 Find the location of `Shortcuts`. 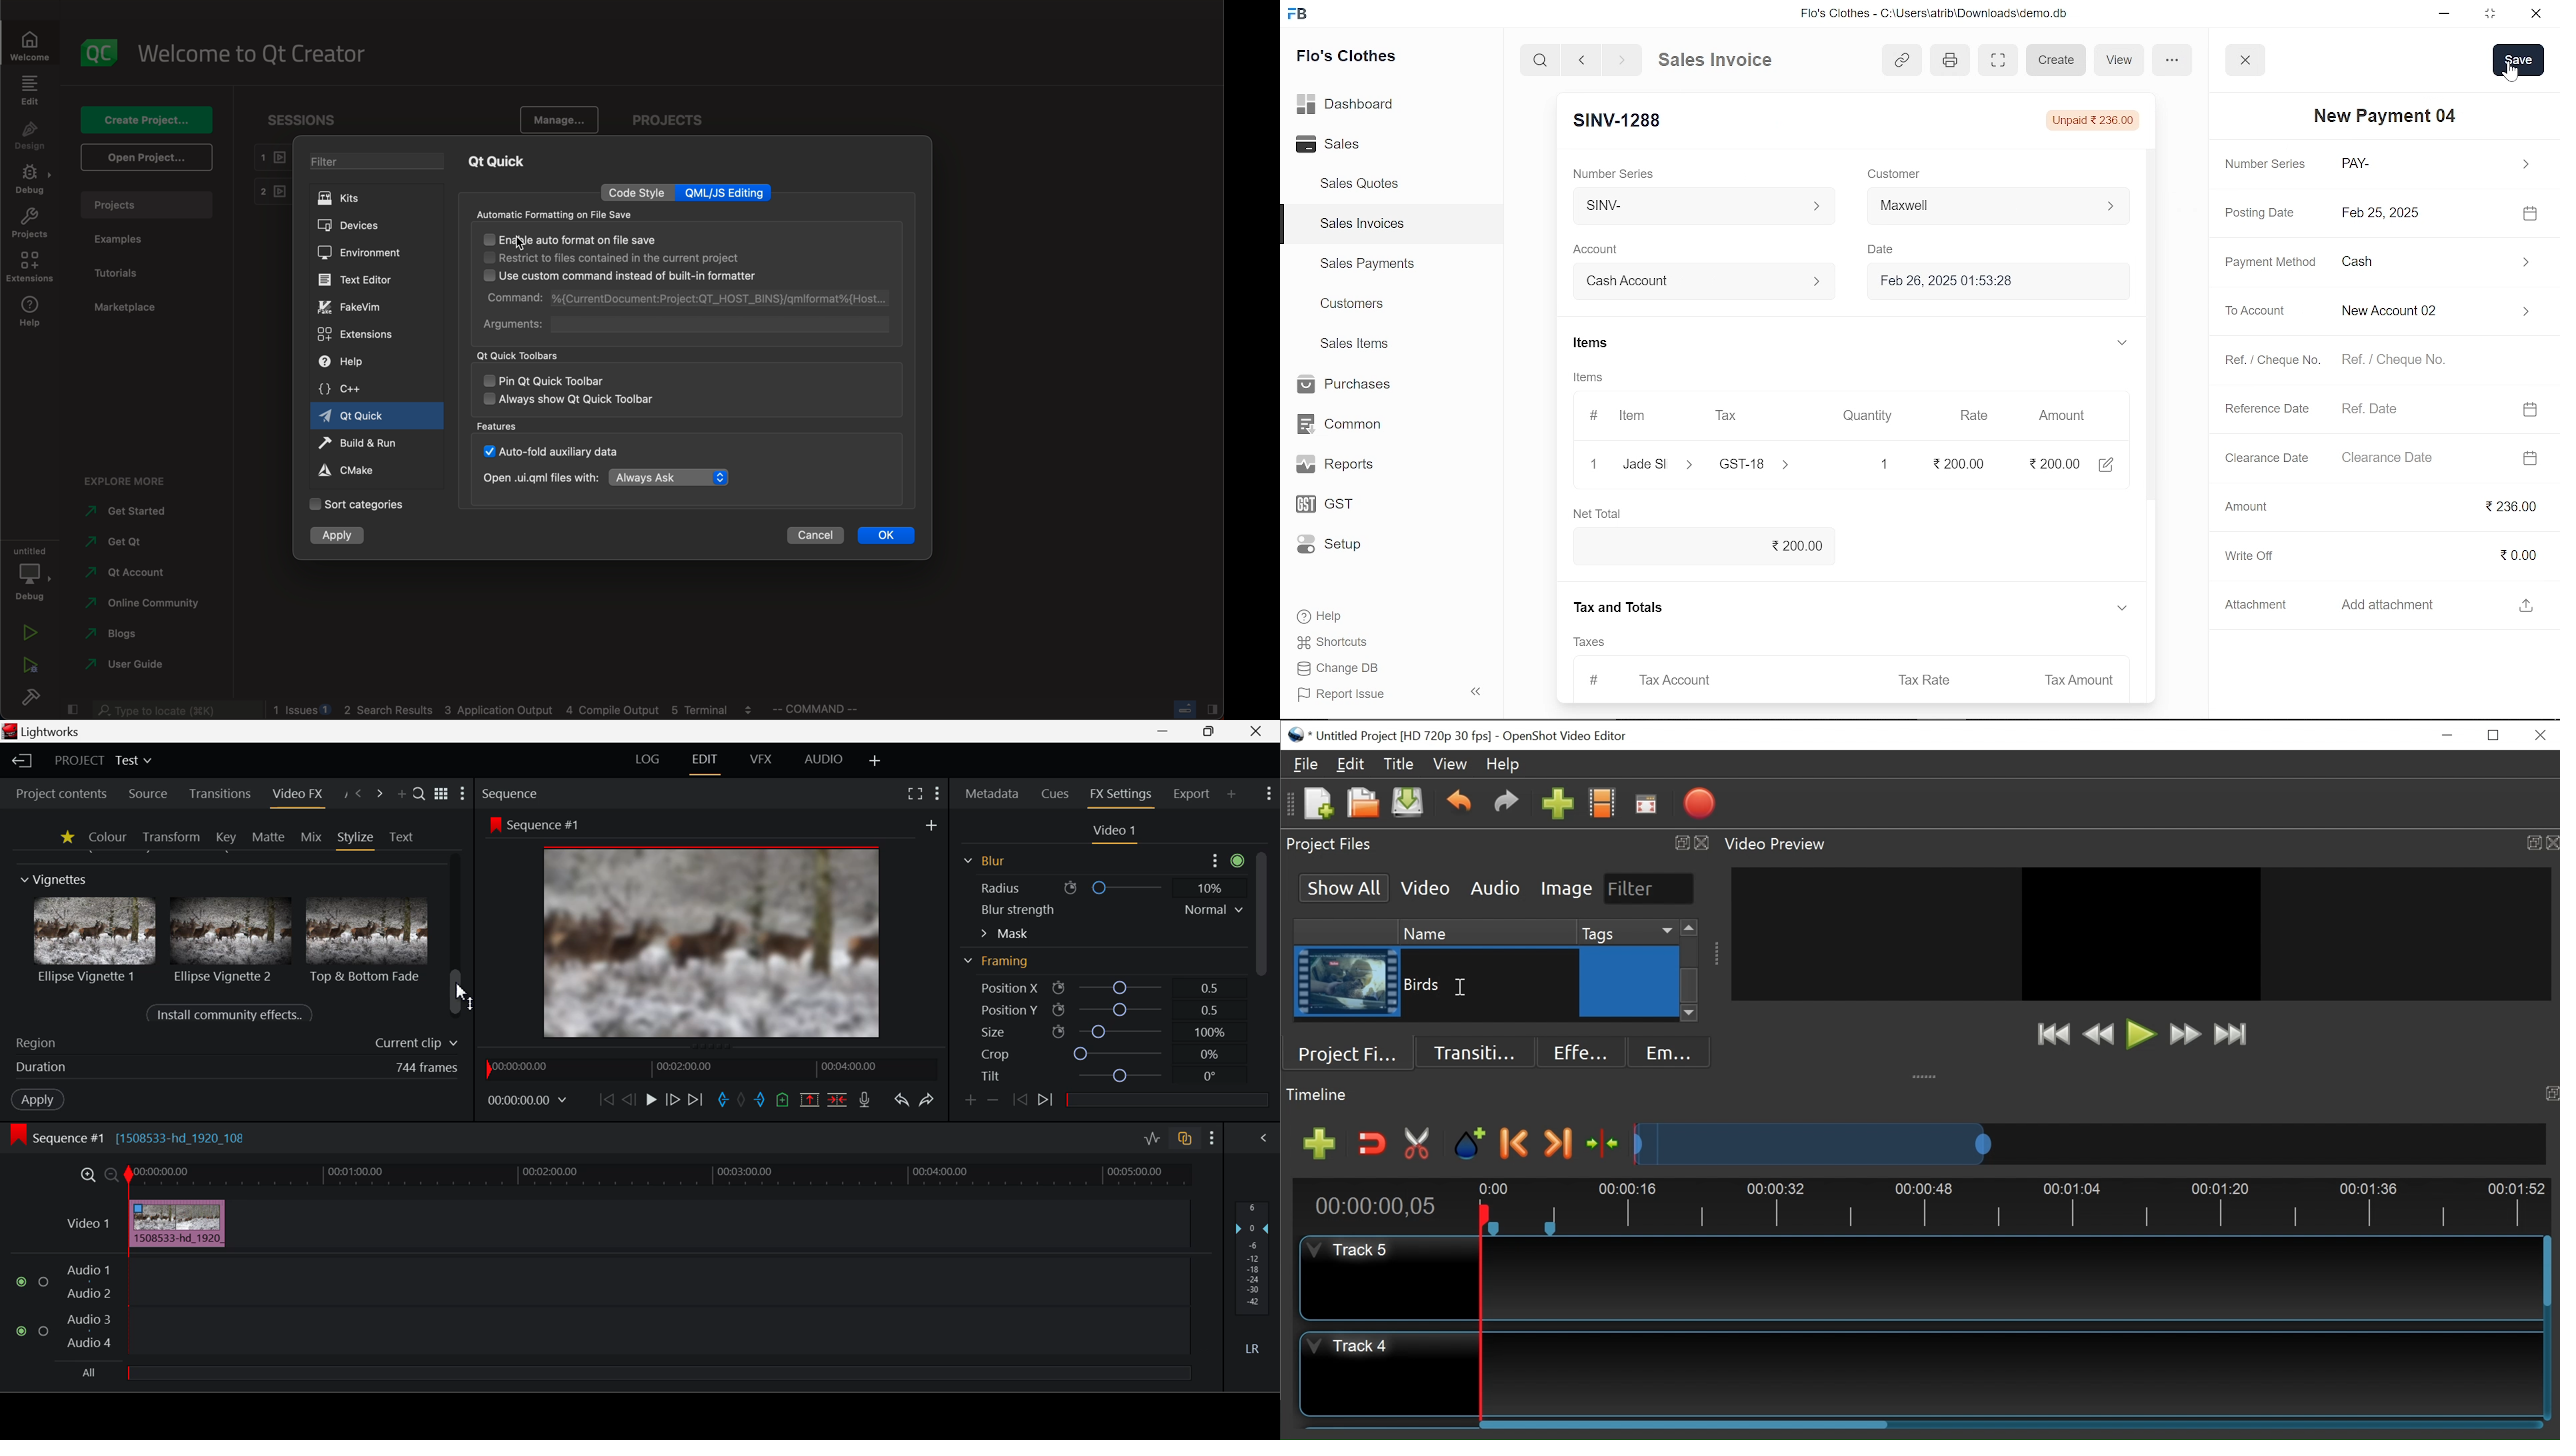

Shortcuts is located at coordinates (1343, 643).